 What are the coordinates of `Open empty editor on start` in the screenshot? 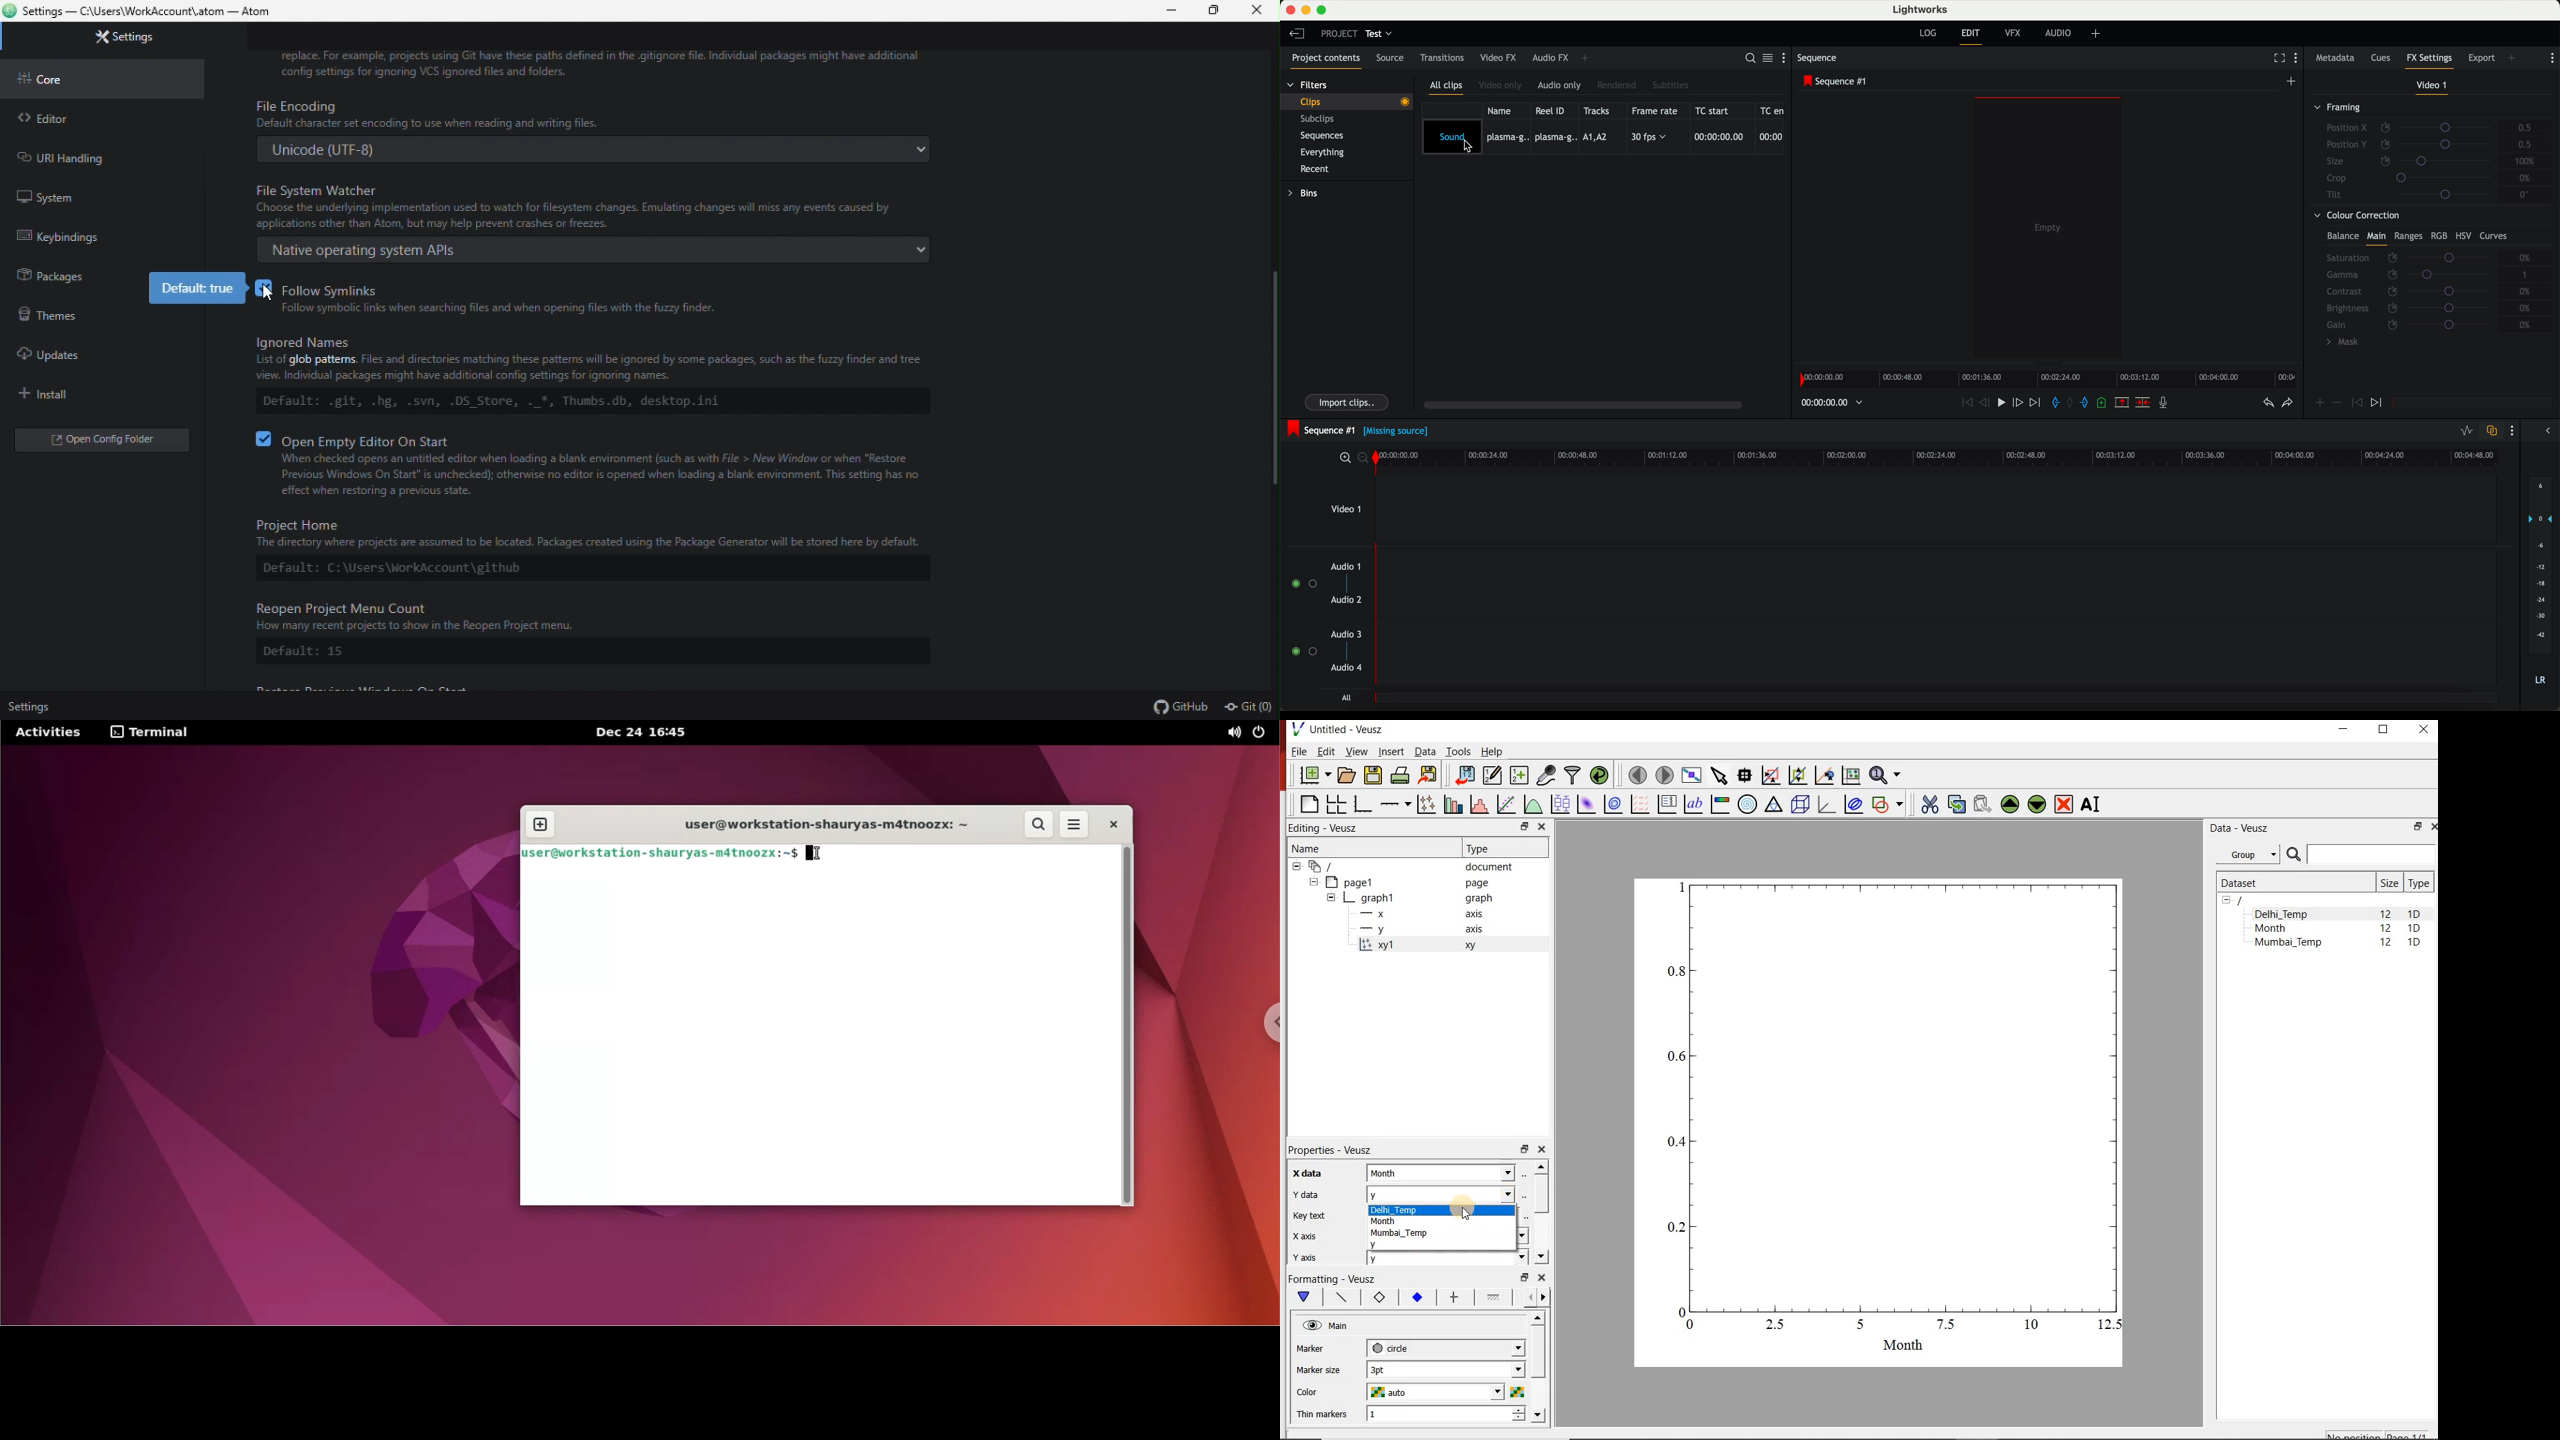 It's located at (609, 467).